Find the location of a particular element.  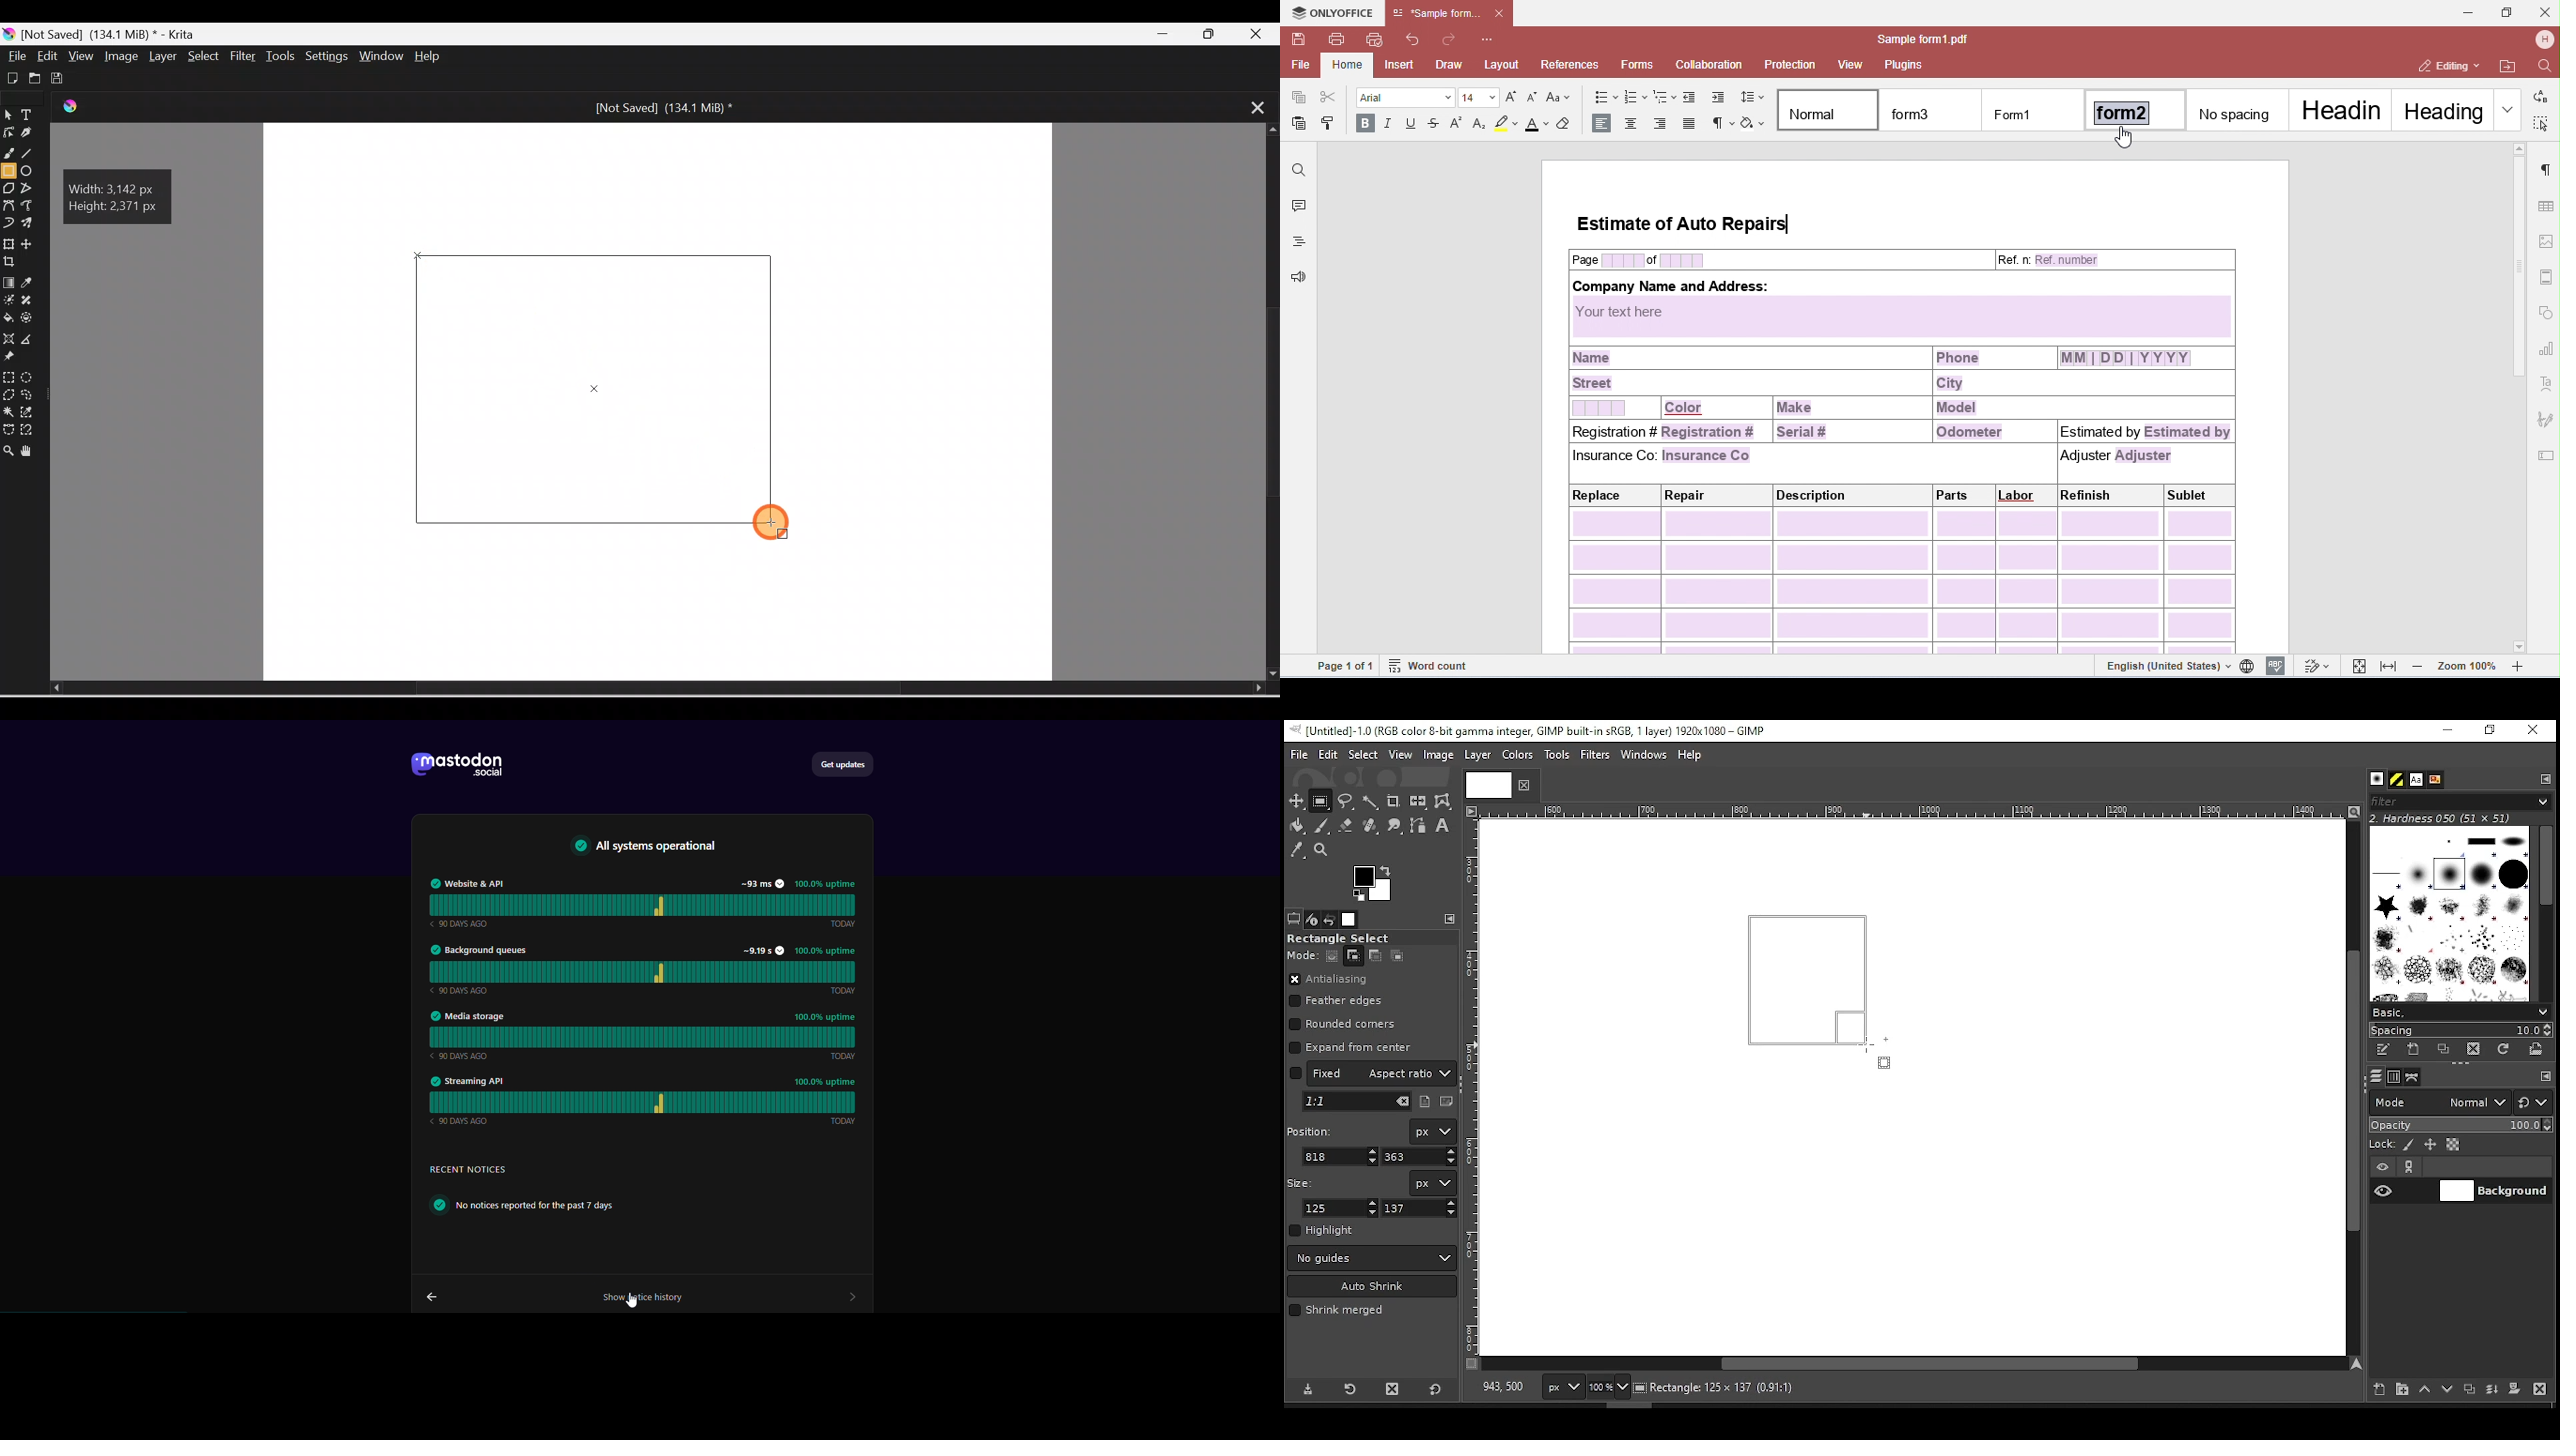

2. hardness 050 (51x51) is located at coordinates (2446, 818).